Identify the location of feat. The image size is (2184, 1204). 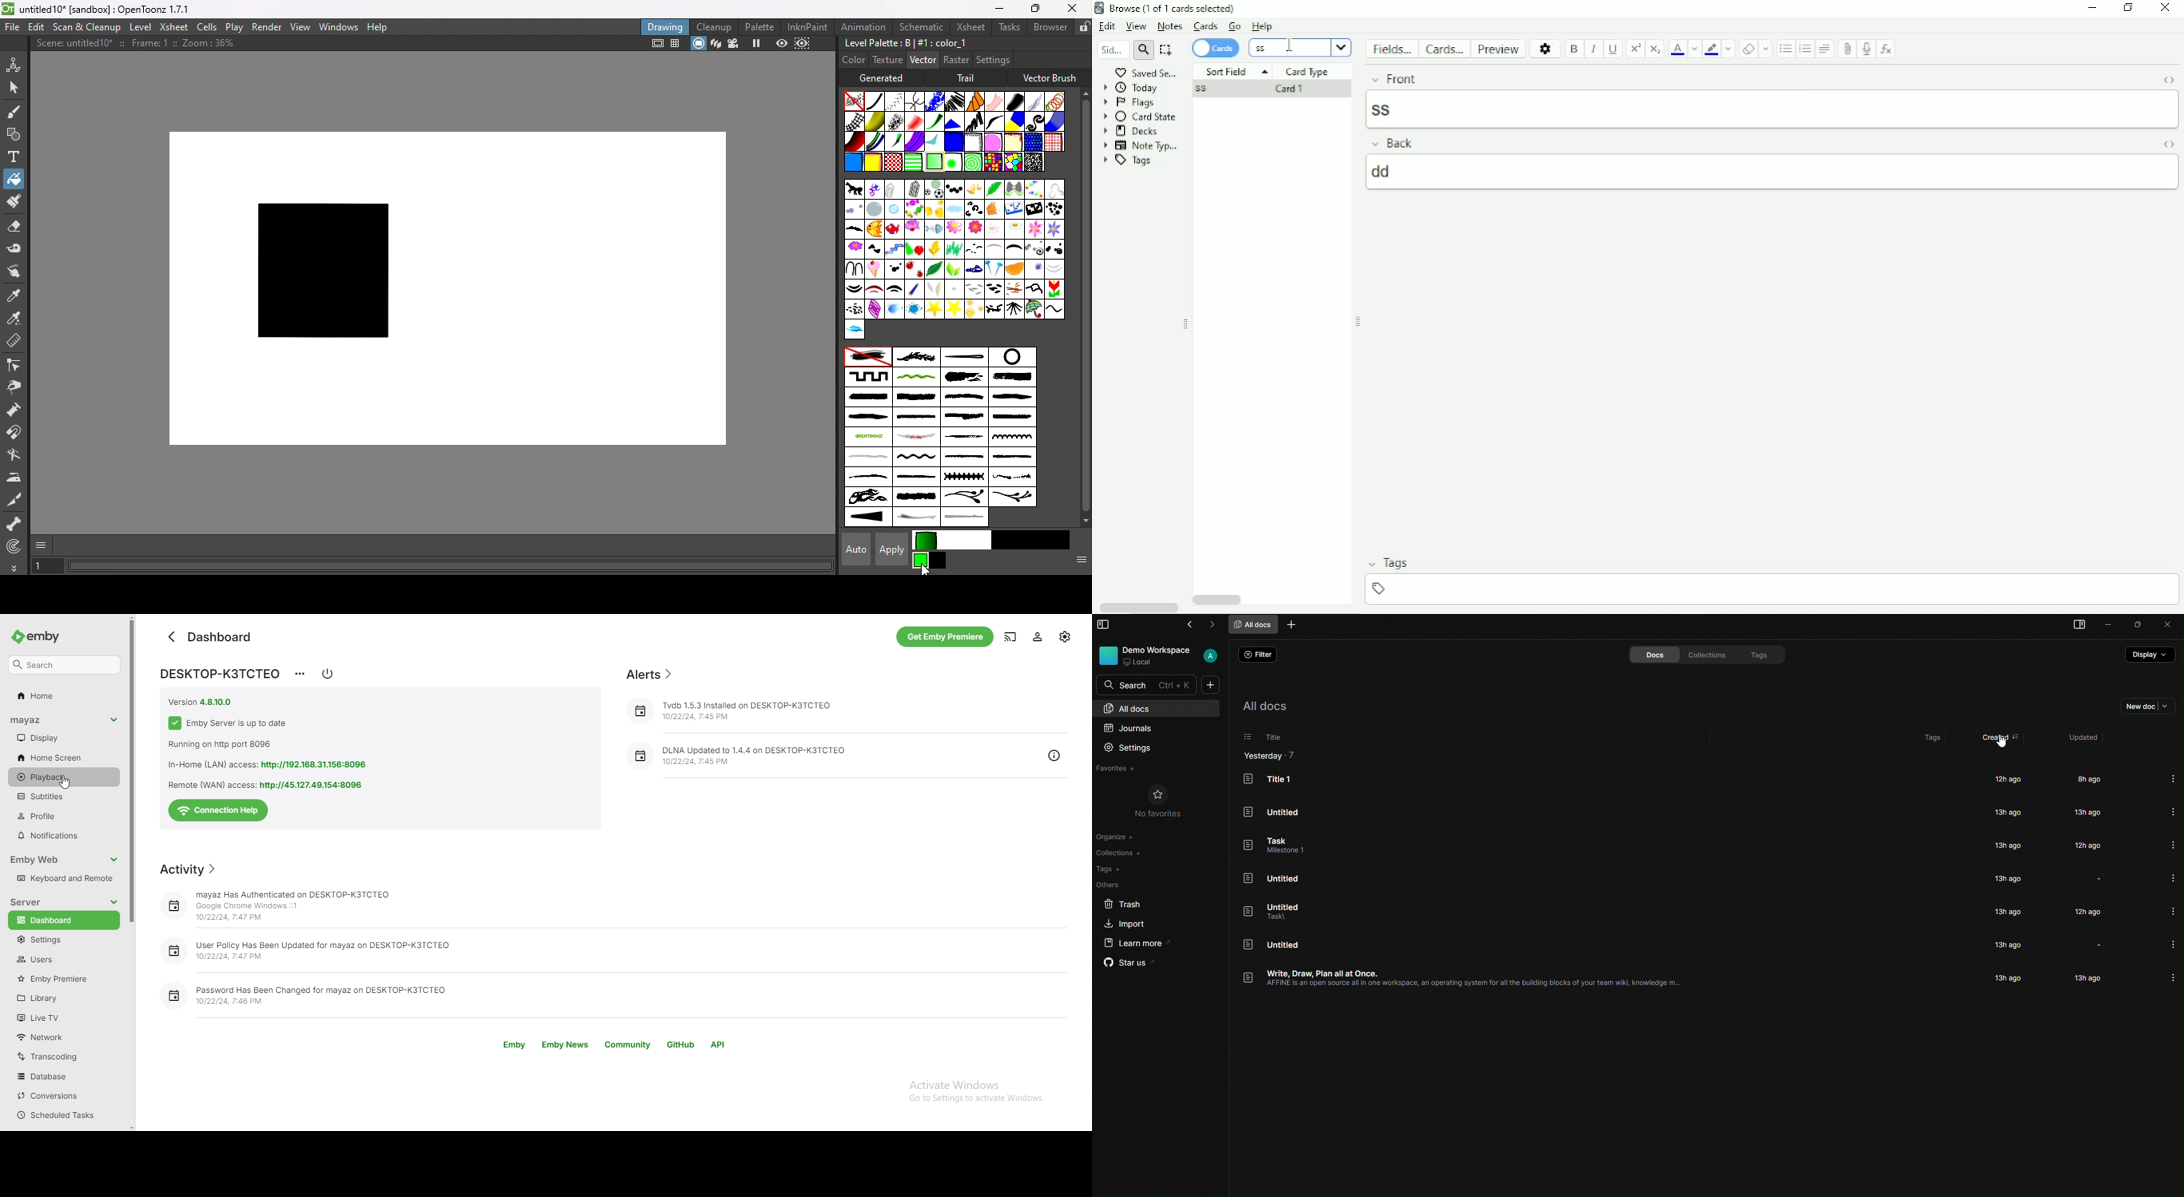
(854, 230).